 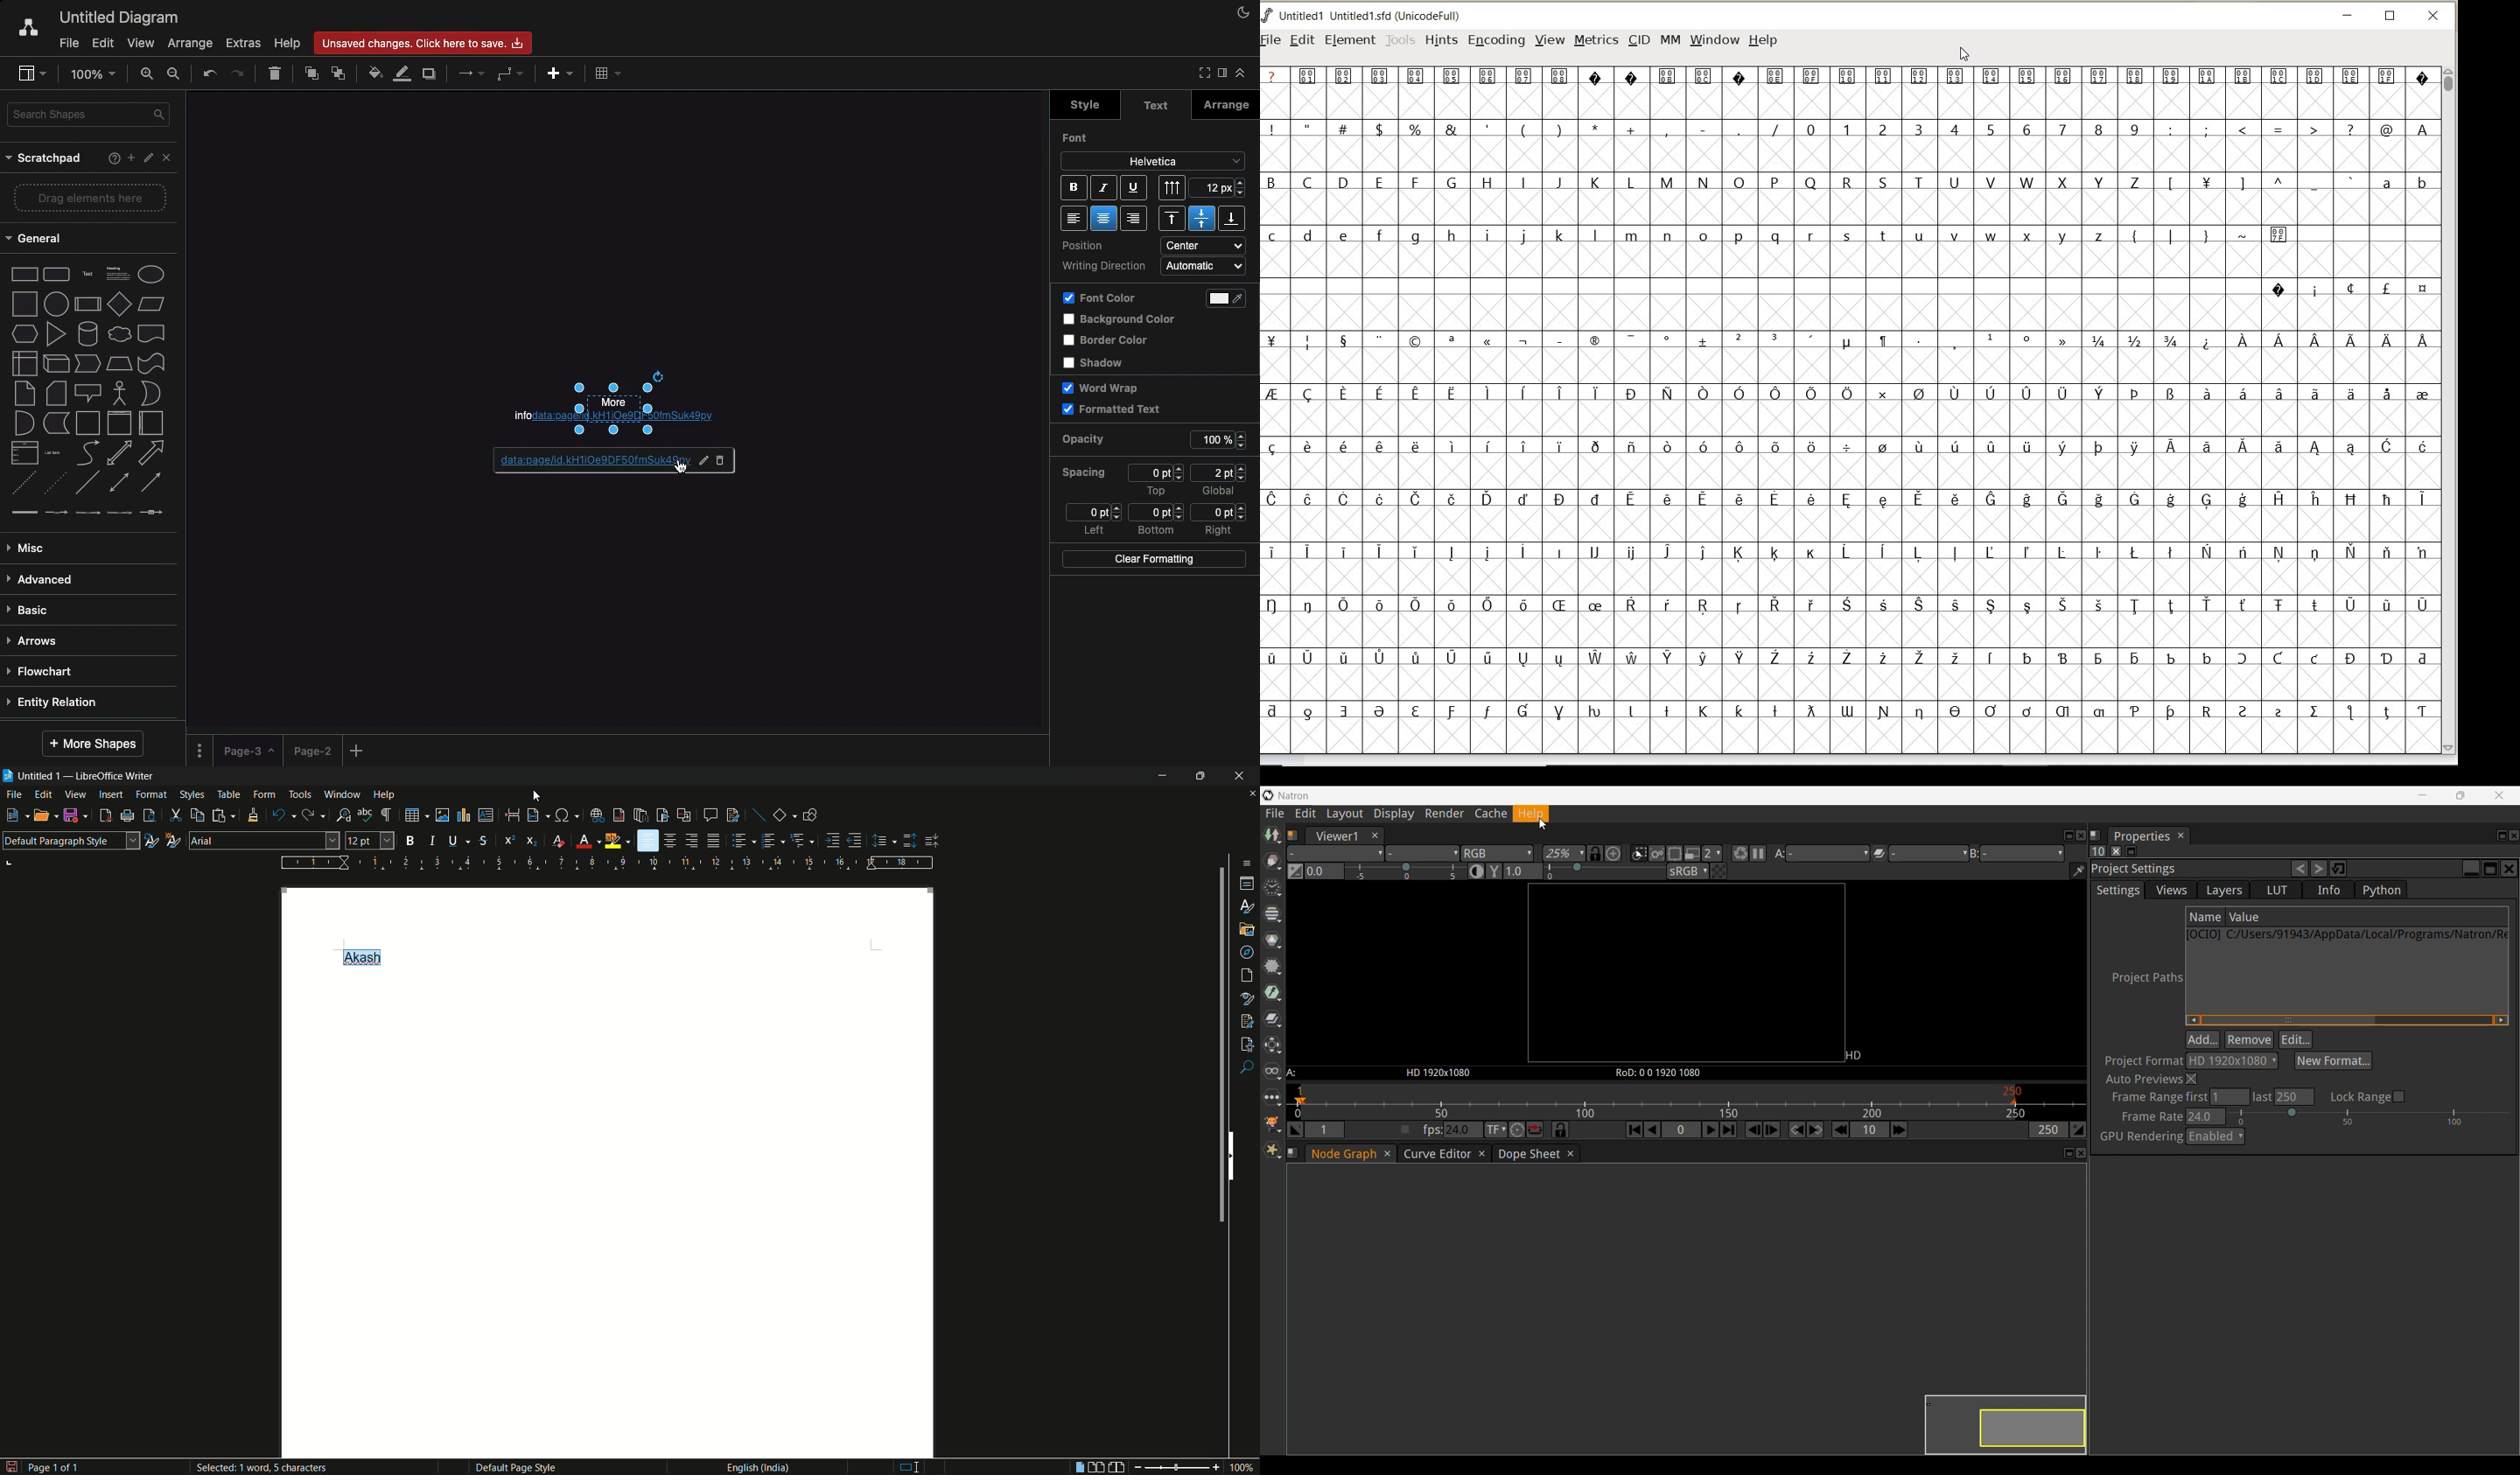 What do you see at coordinates (330, 839) in the screenshot?
I see `cursor` at bounding box center [330, 839].